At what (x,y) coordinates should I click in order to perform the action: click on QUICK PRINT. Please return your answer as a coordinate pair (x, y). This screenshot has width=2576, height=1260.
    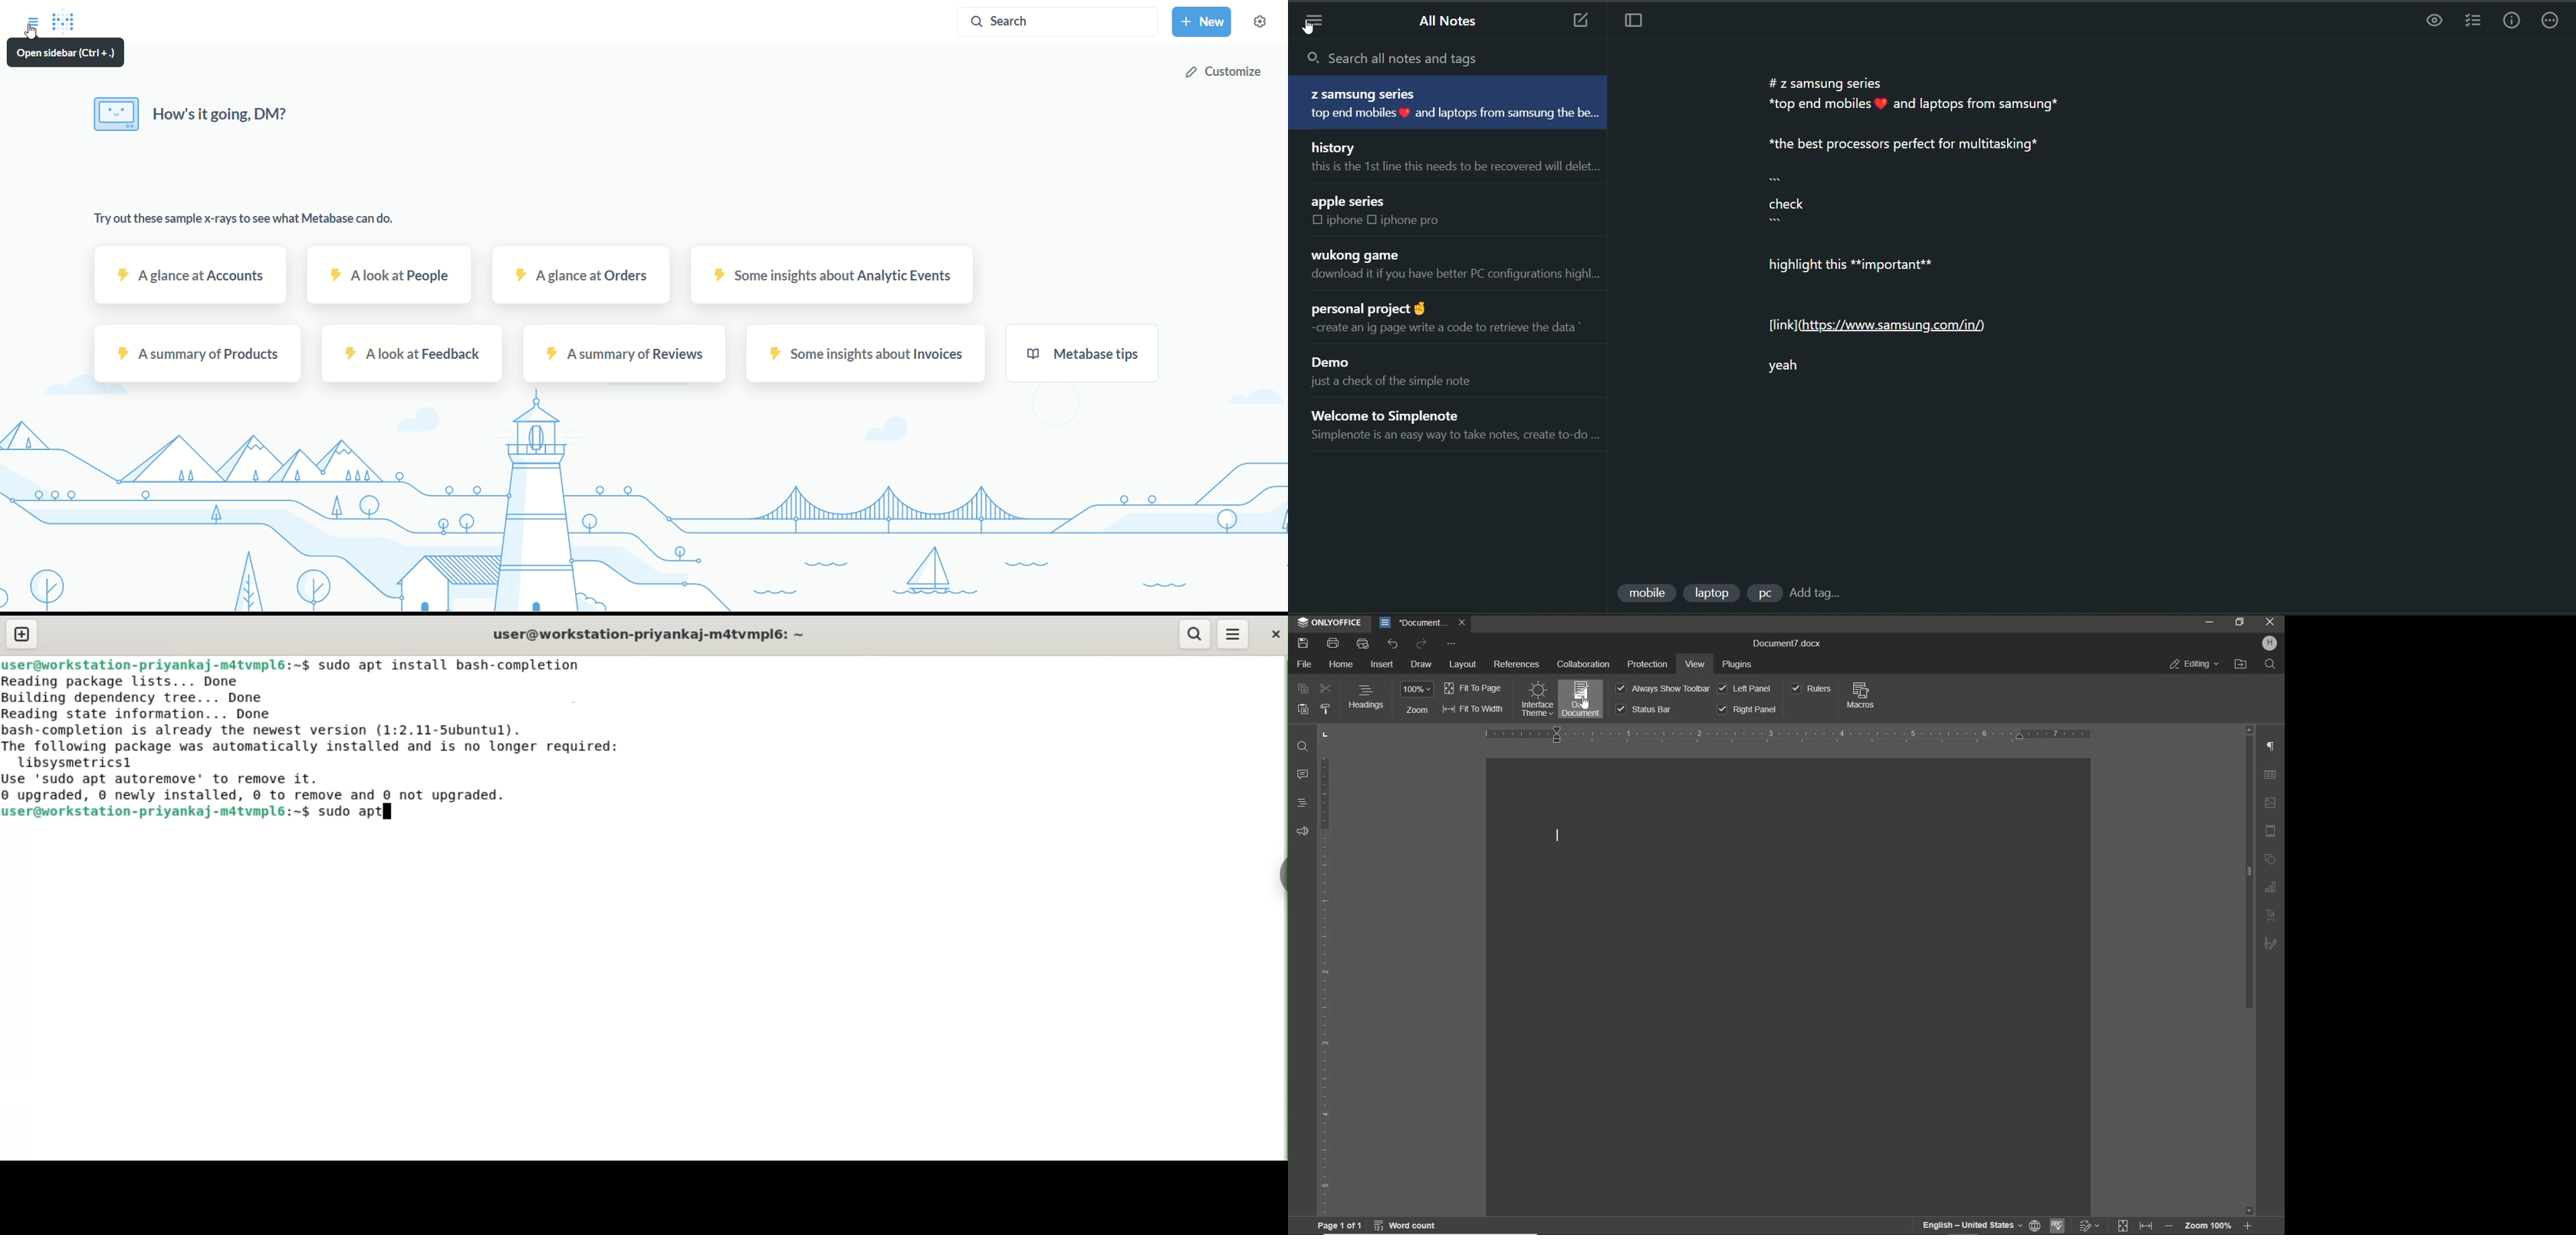
    Looking at the image, I should click on (1362, 643).